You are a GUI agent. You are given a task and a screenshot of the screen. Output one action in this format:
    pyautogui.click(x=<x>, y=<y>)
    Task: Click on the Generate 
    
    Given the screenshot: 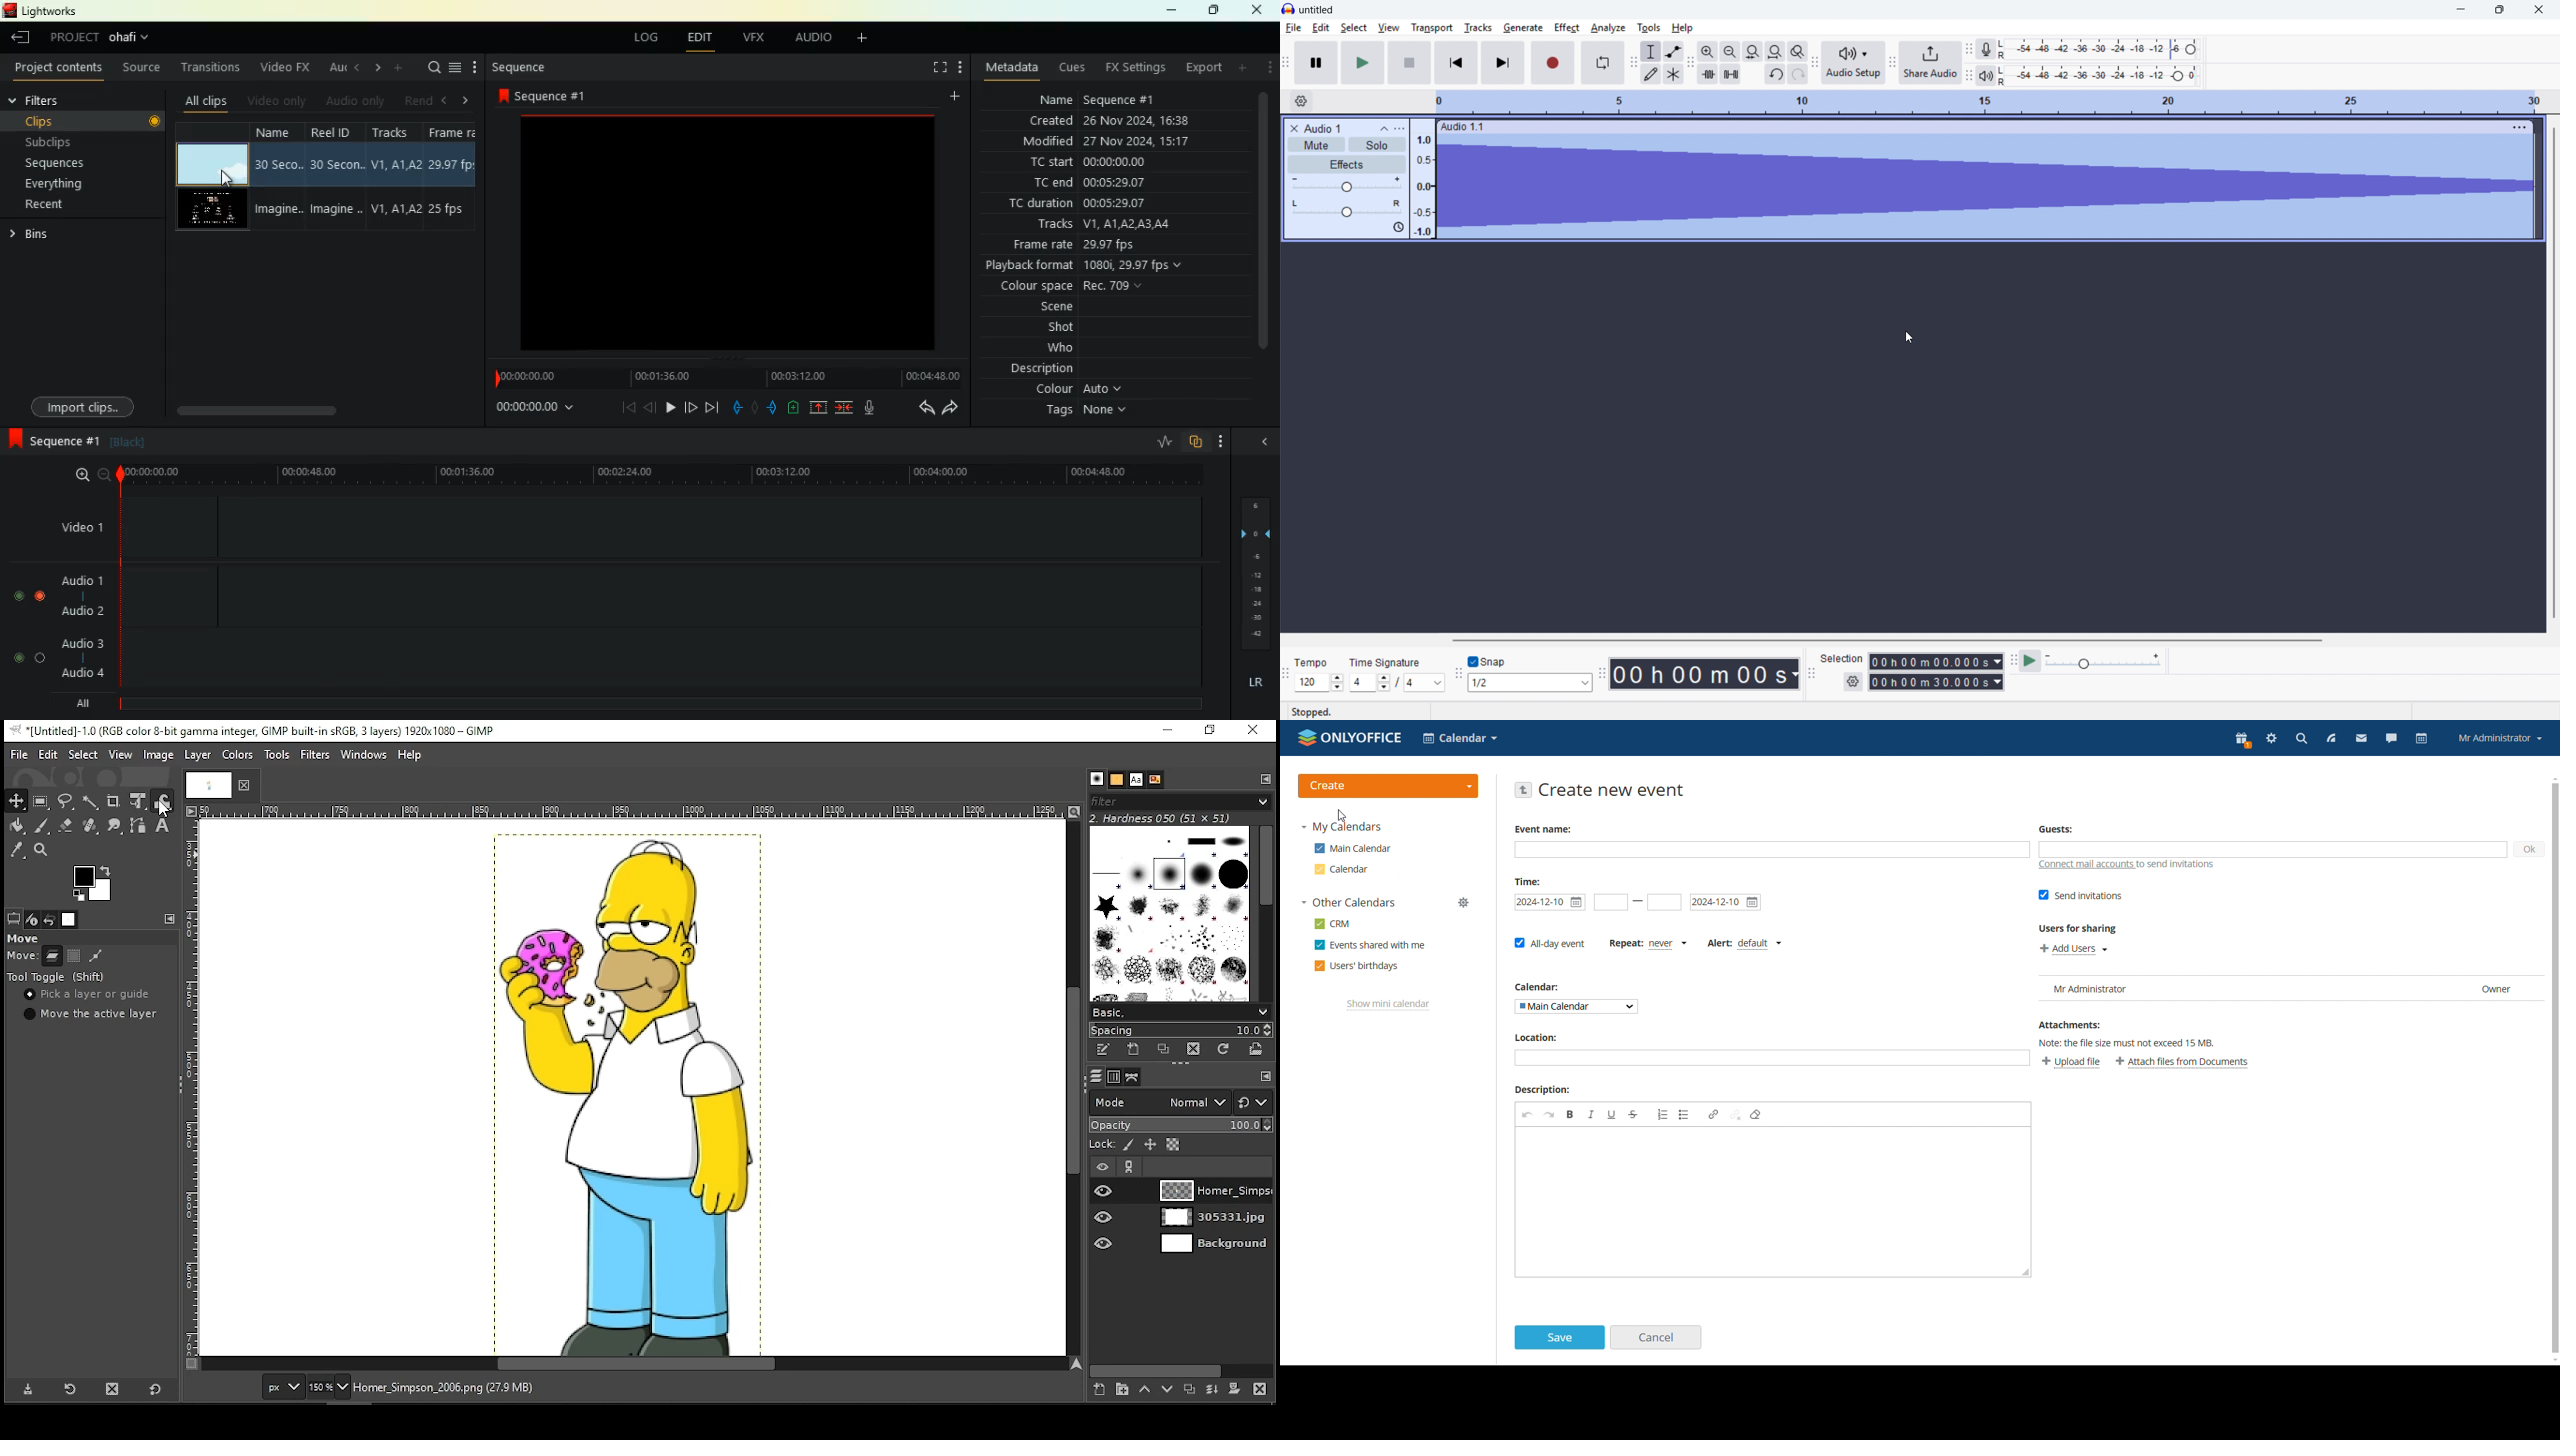 What is the action you would take?
    pyautogui.click(x=1523, y=27)
    